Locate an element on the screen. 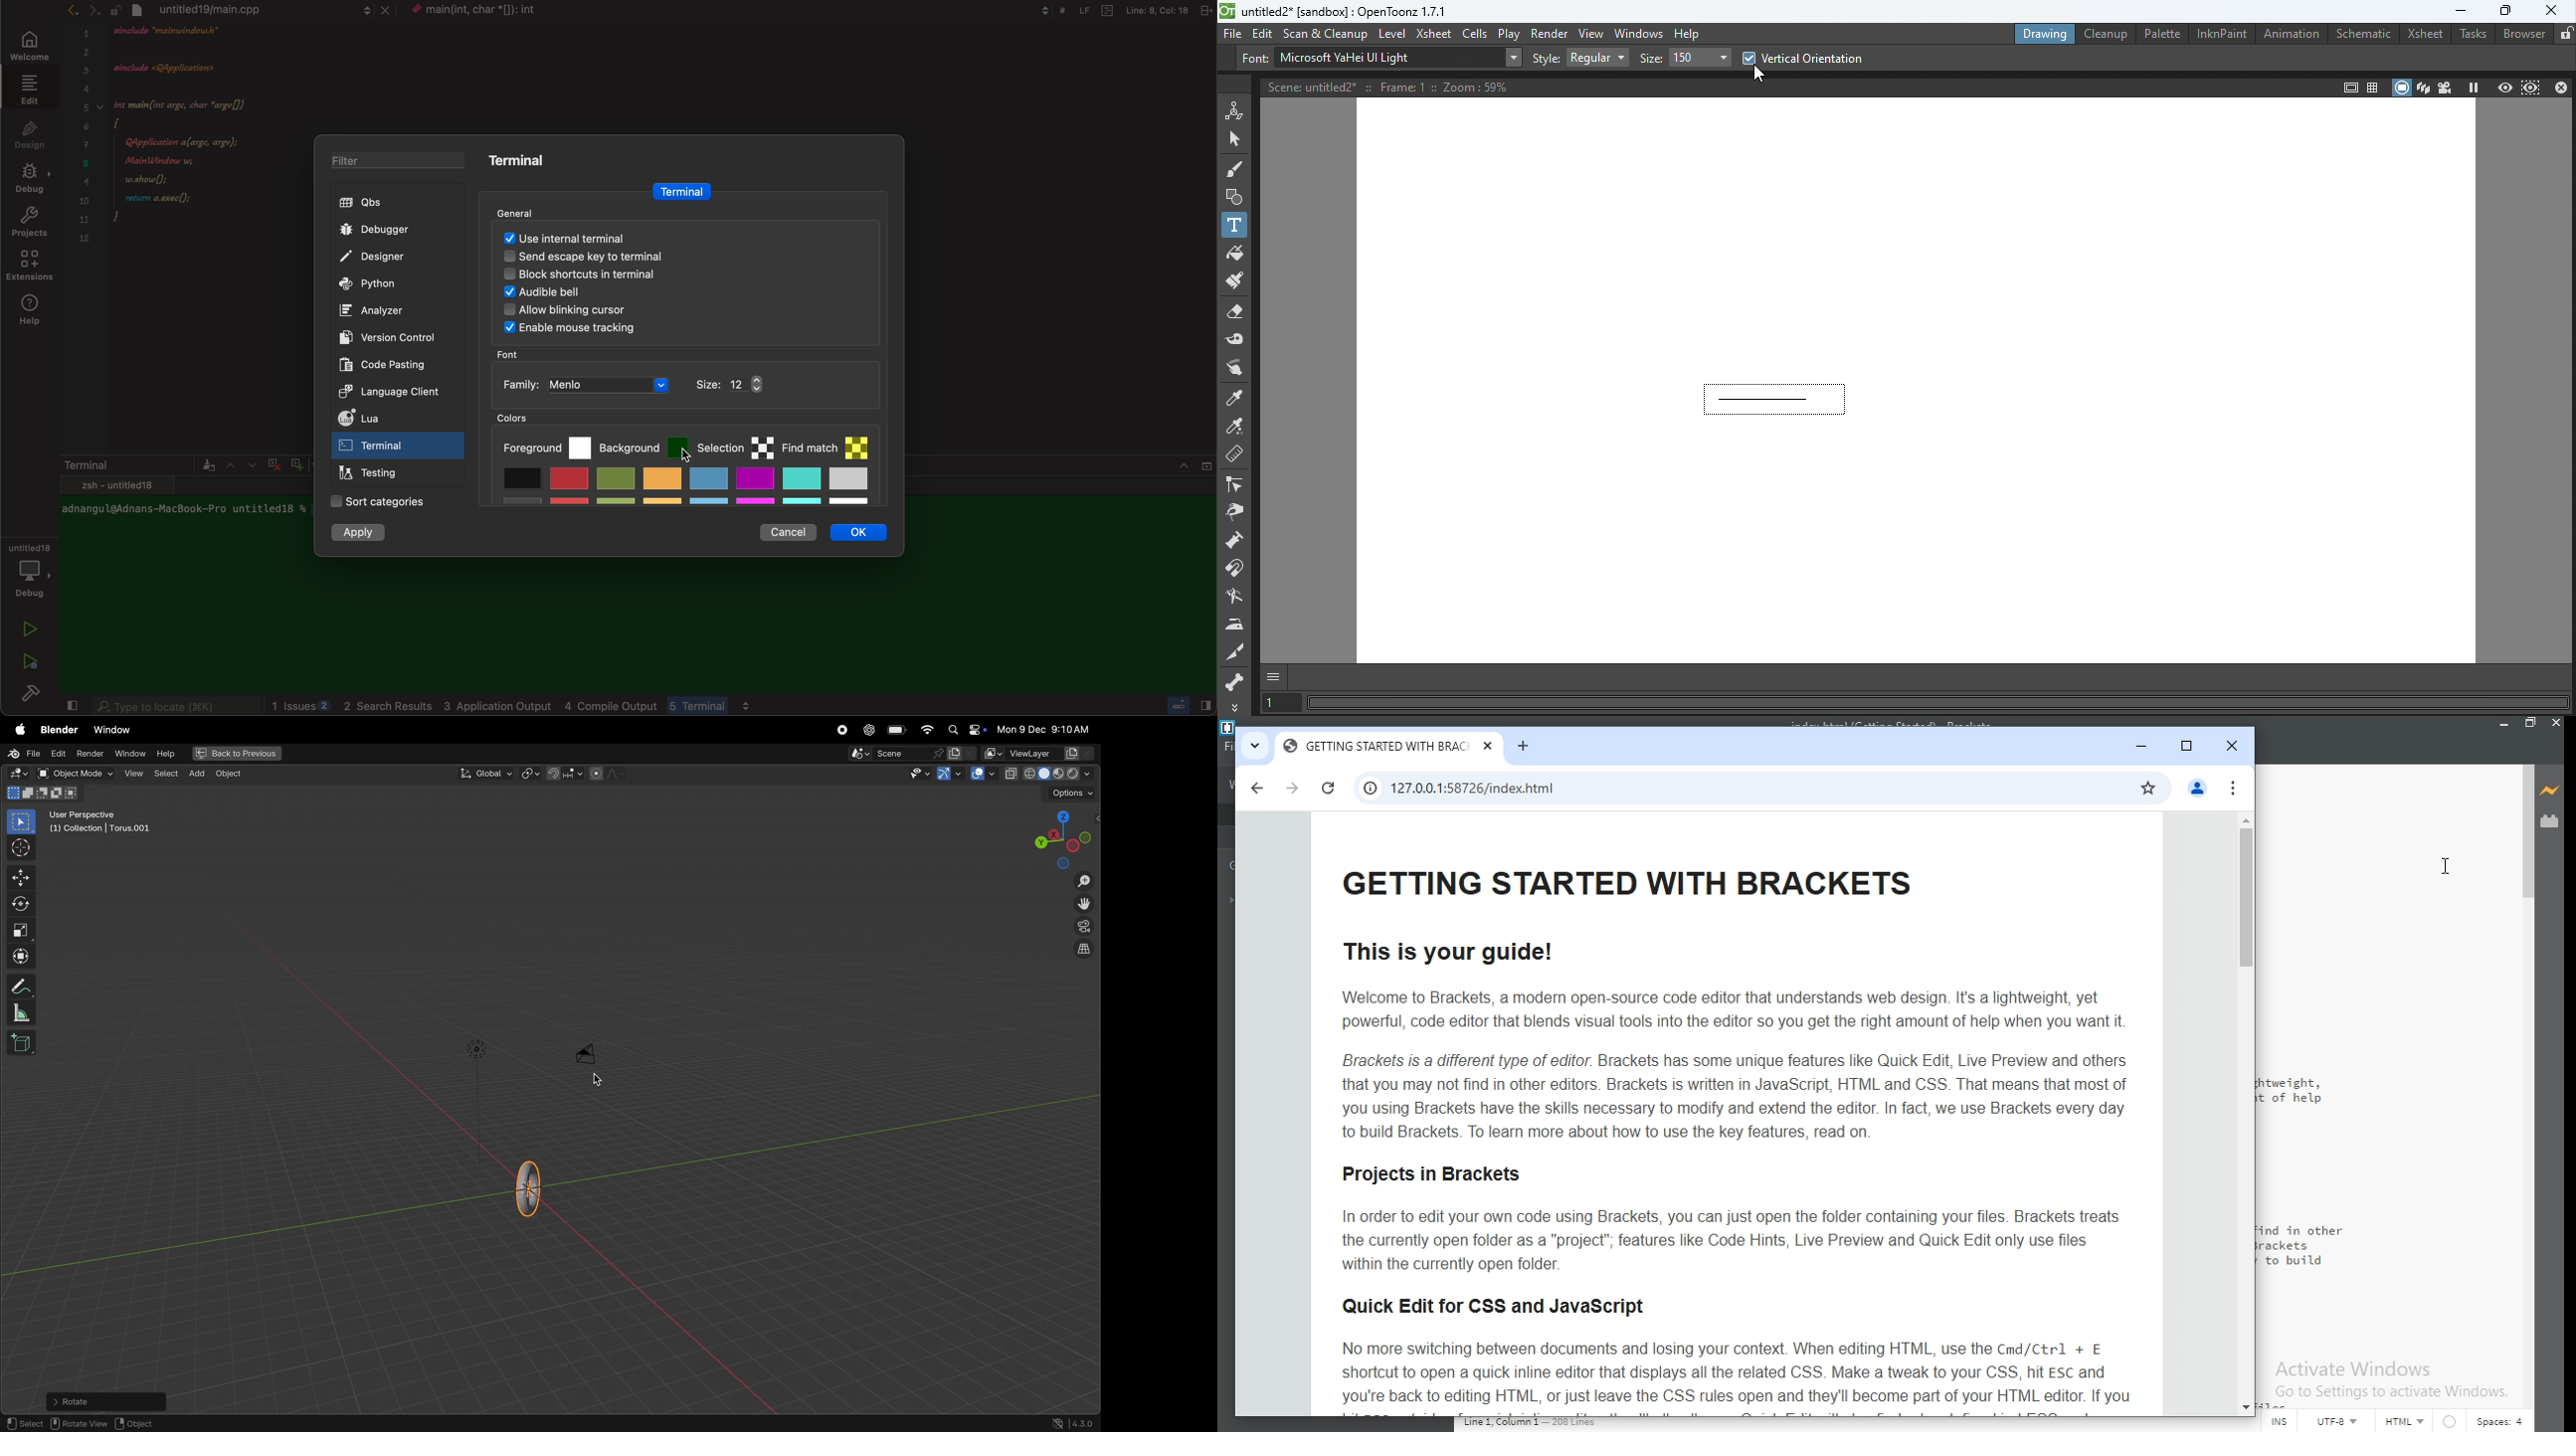 Image resolution: width=2576 pixels, height=1456 pixels. edit is located at coordinates (56, 752).